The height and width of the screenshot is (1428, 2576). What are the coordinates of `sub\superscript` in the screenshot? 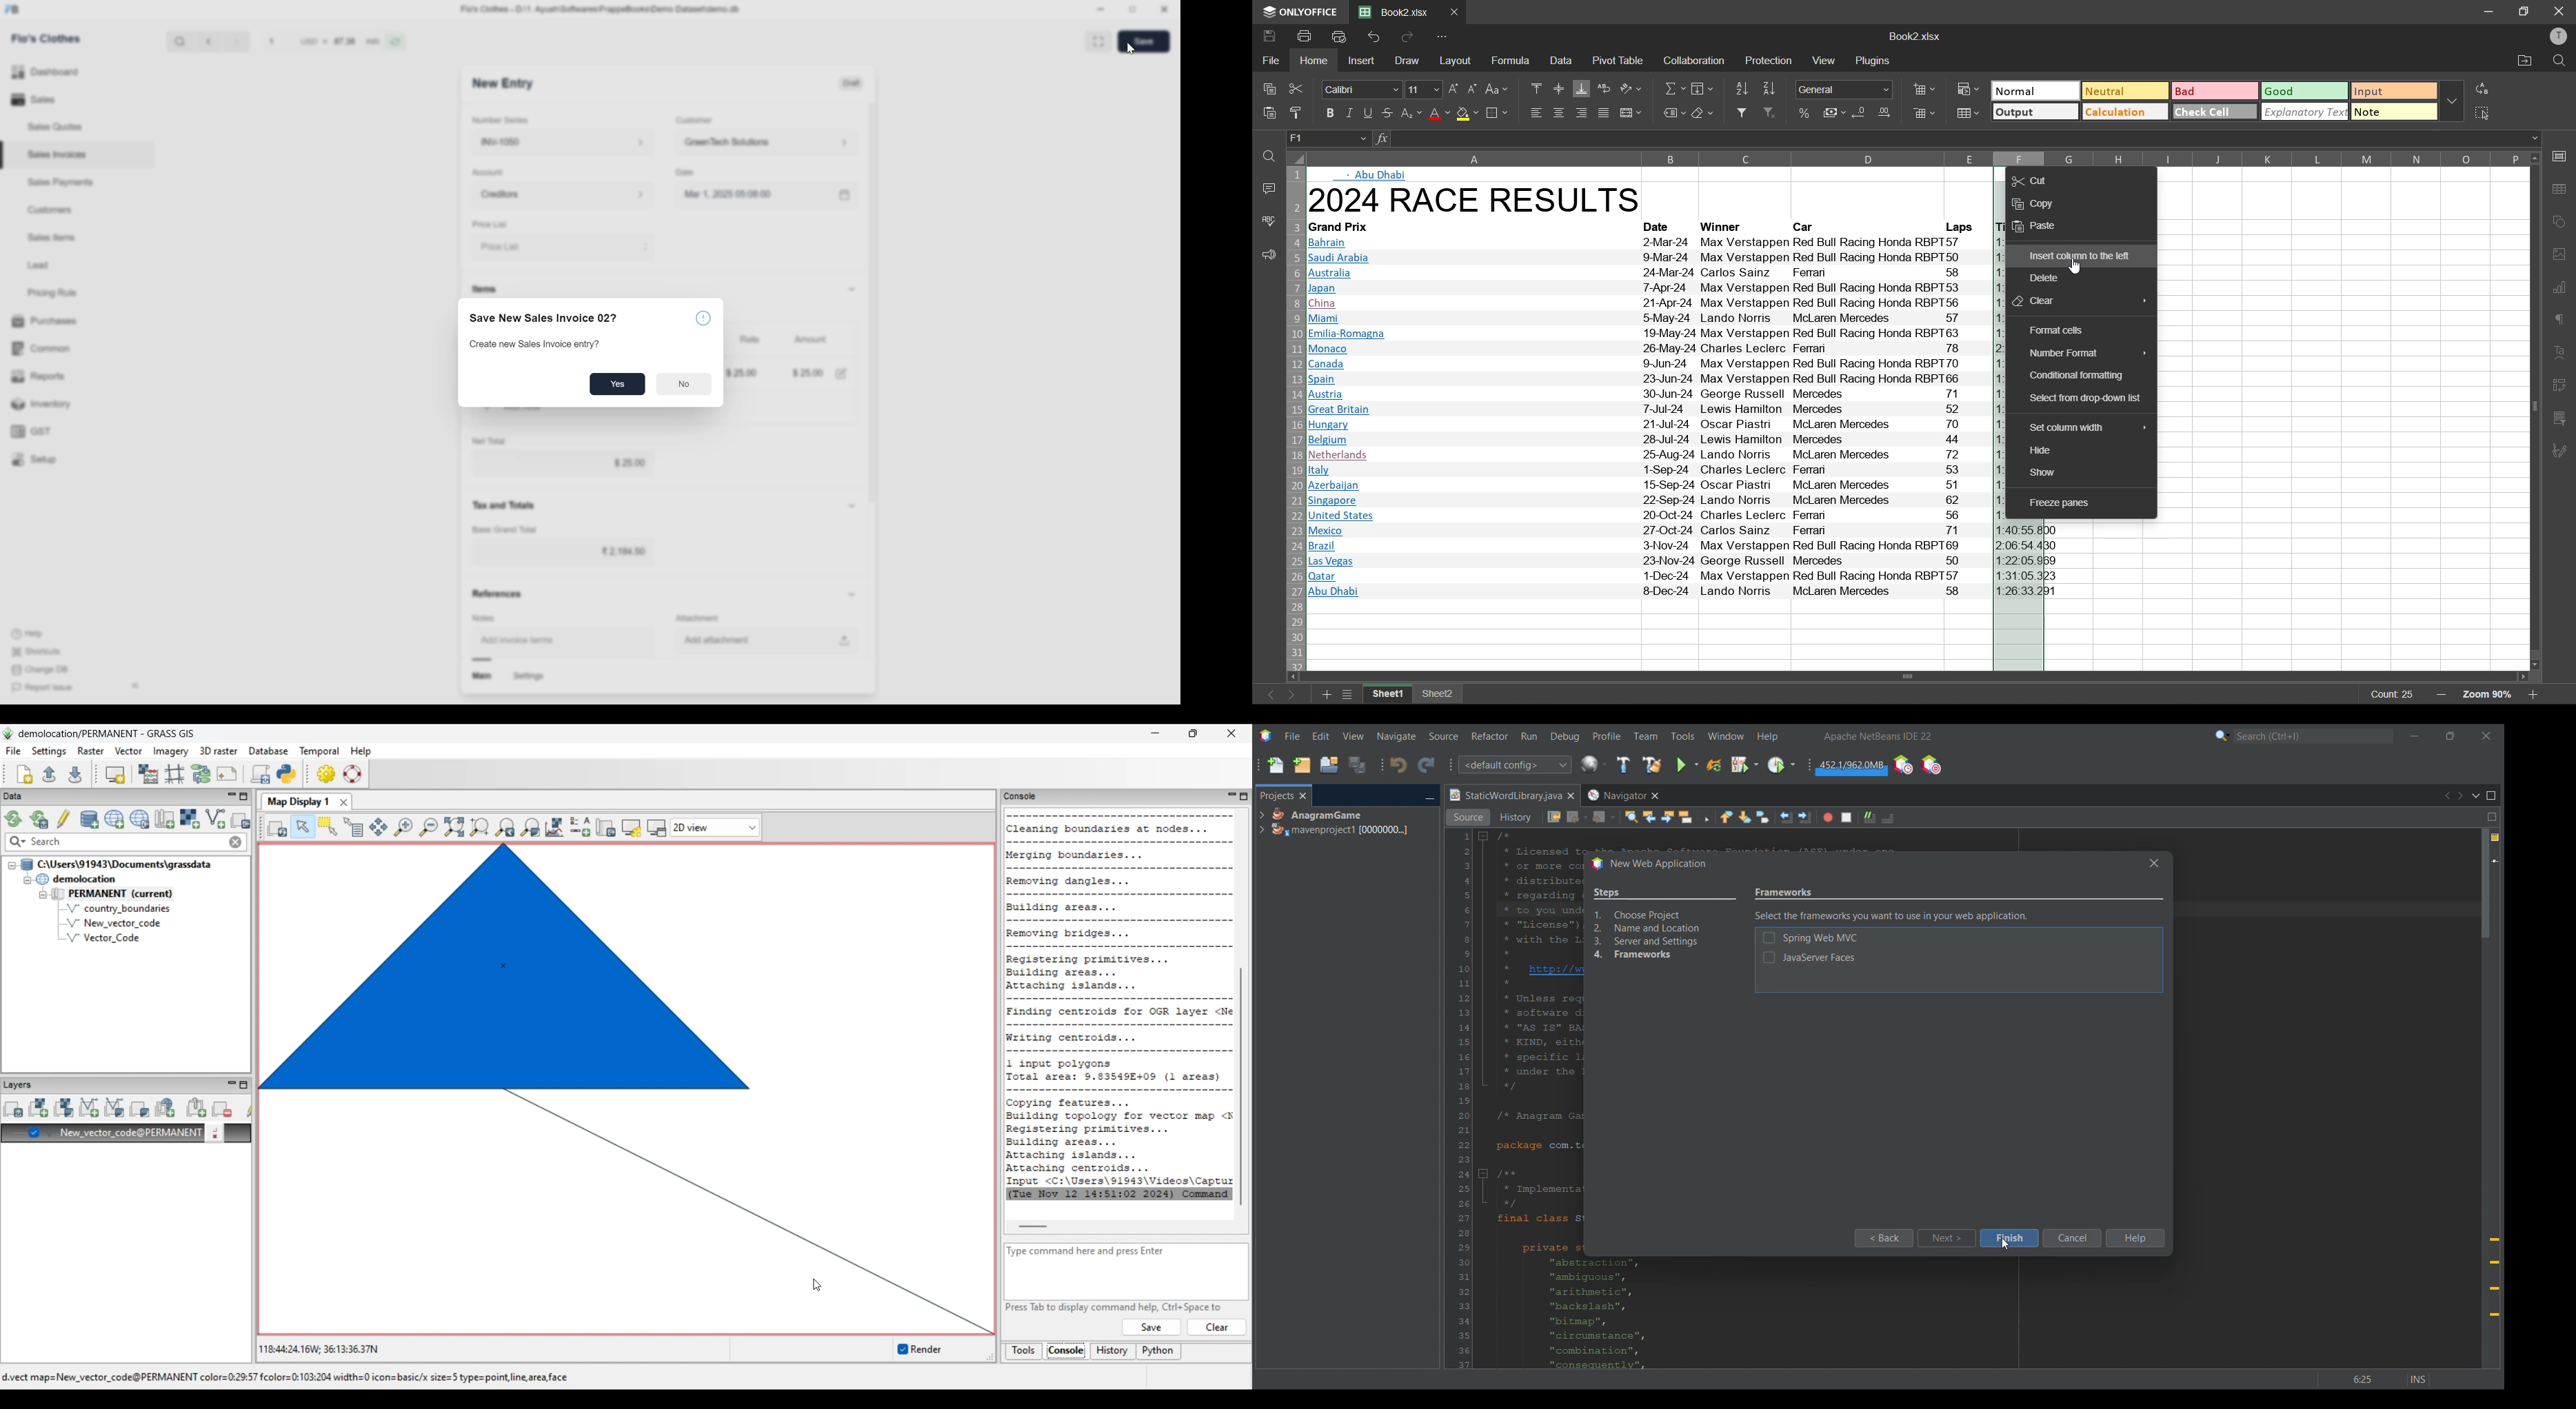 It's located at (1412, 113).